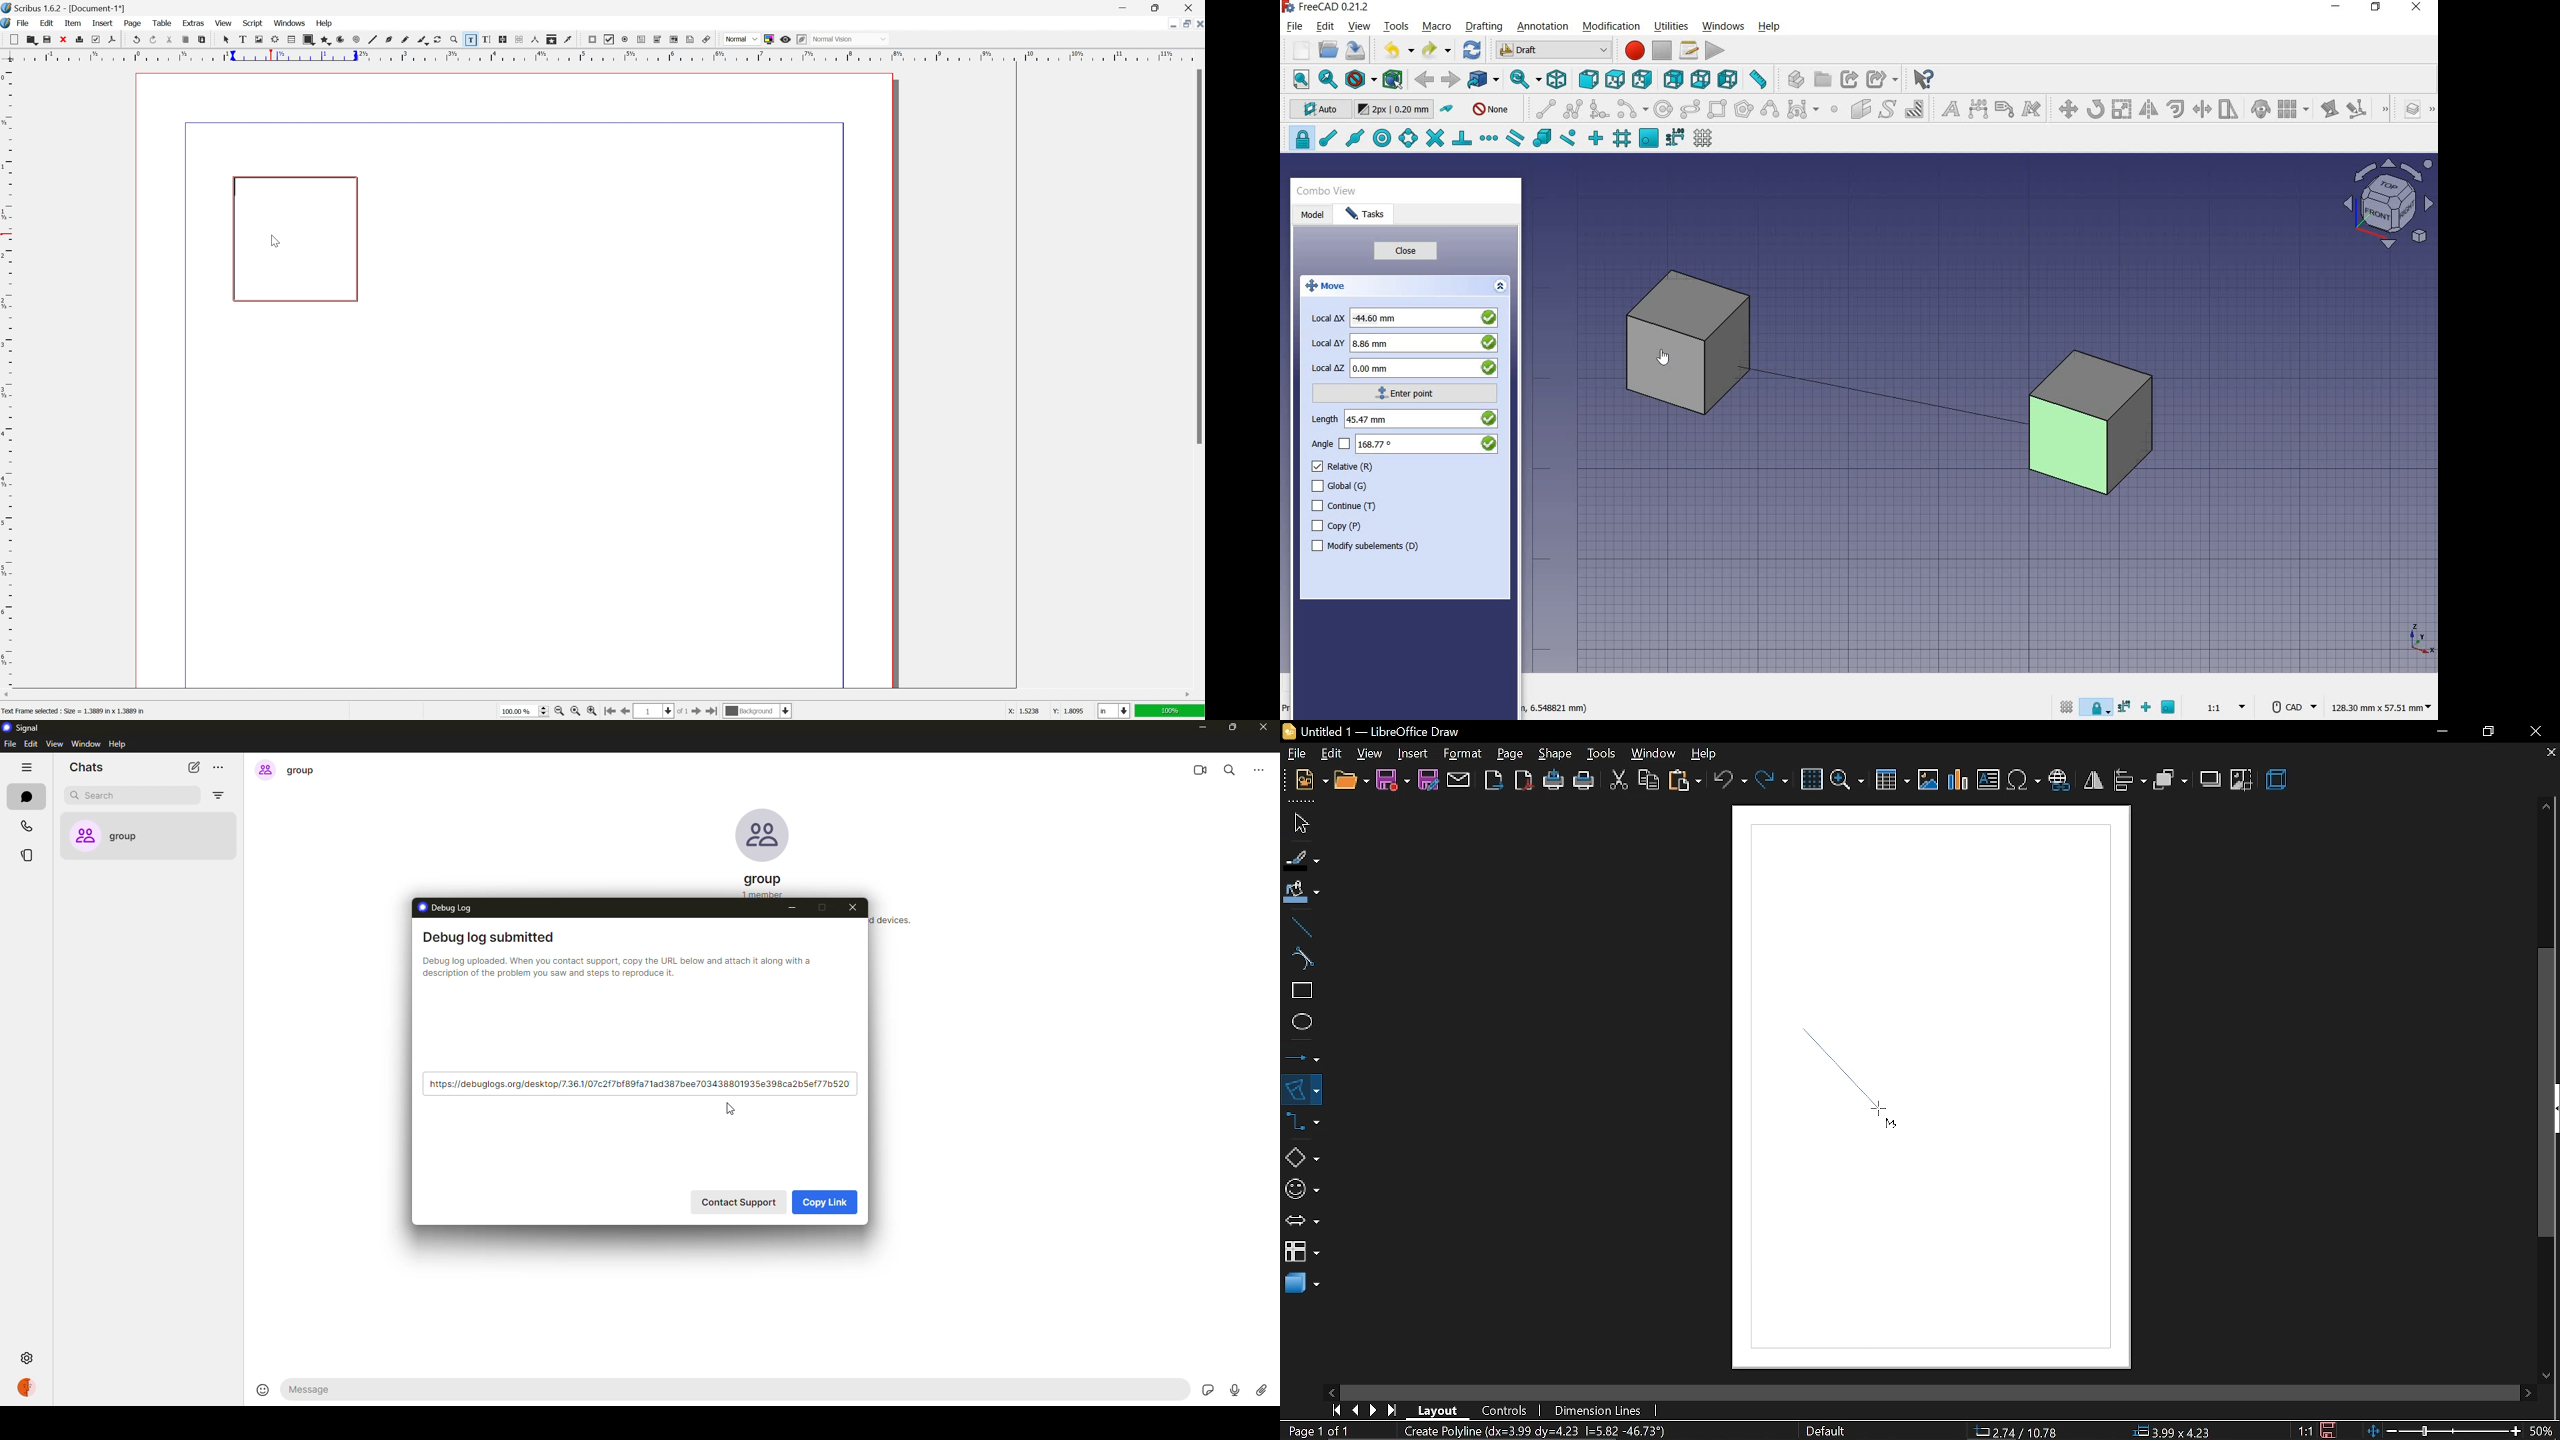 The width and height of the screenshot is (2576, 1456). I want to click on snap angle, so click(1408, 139).